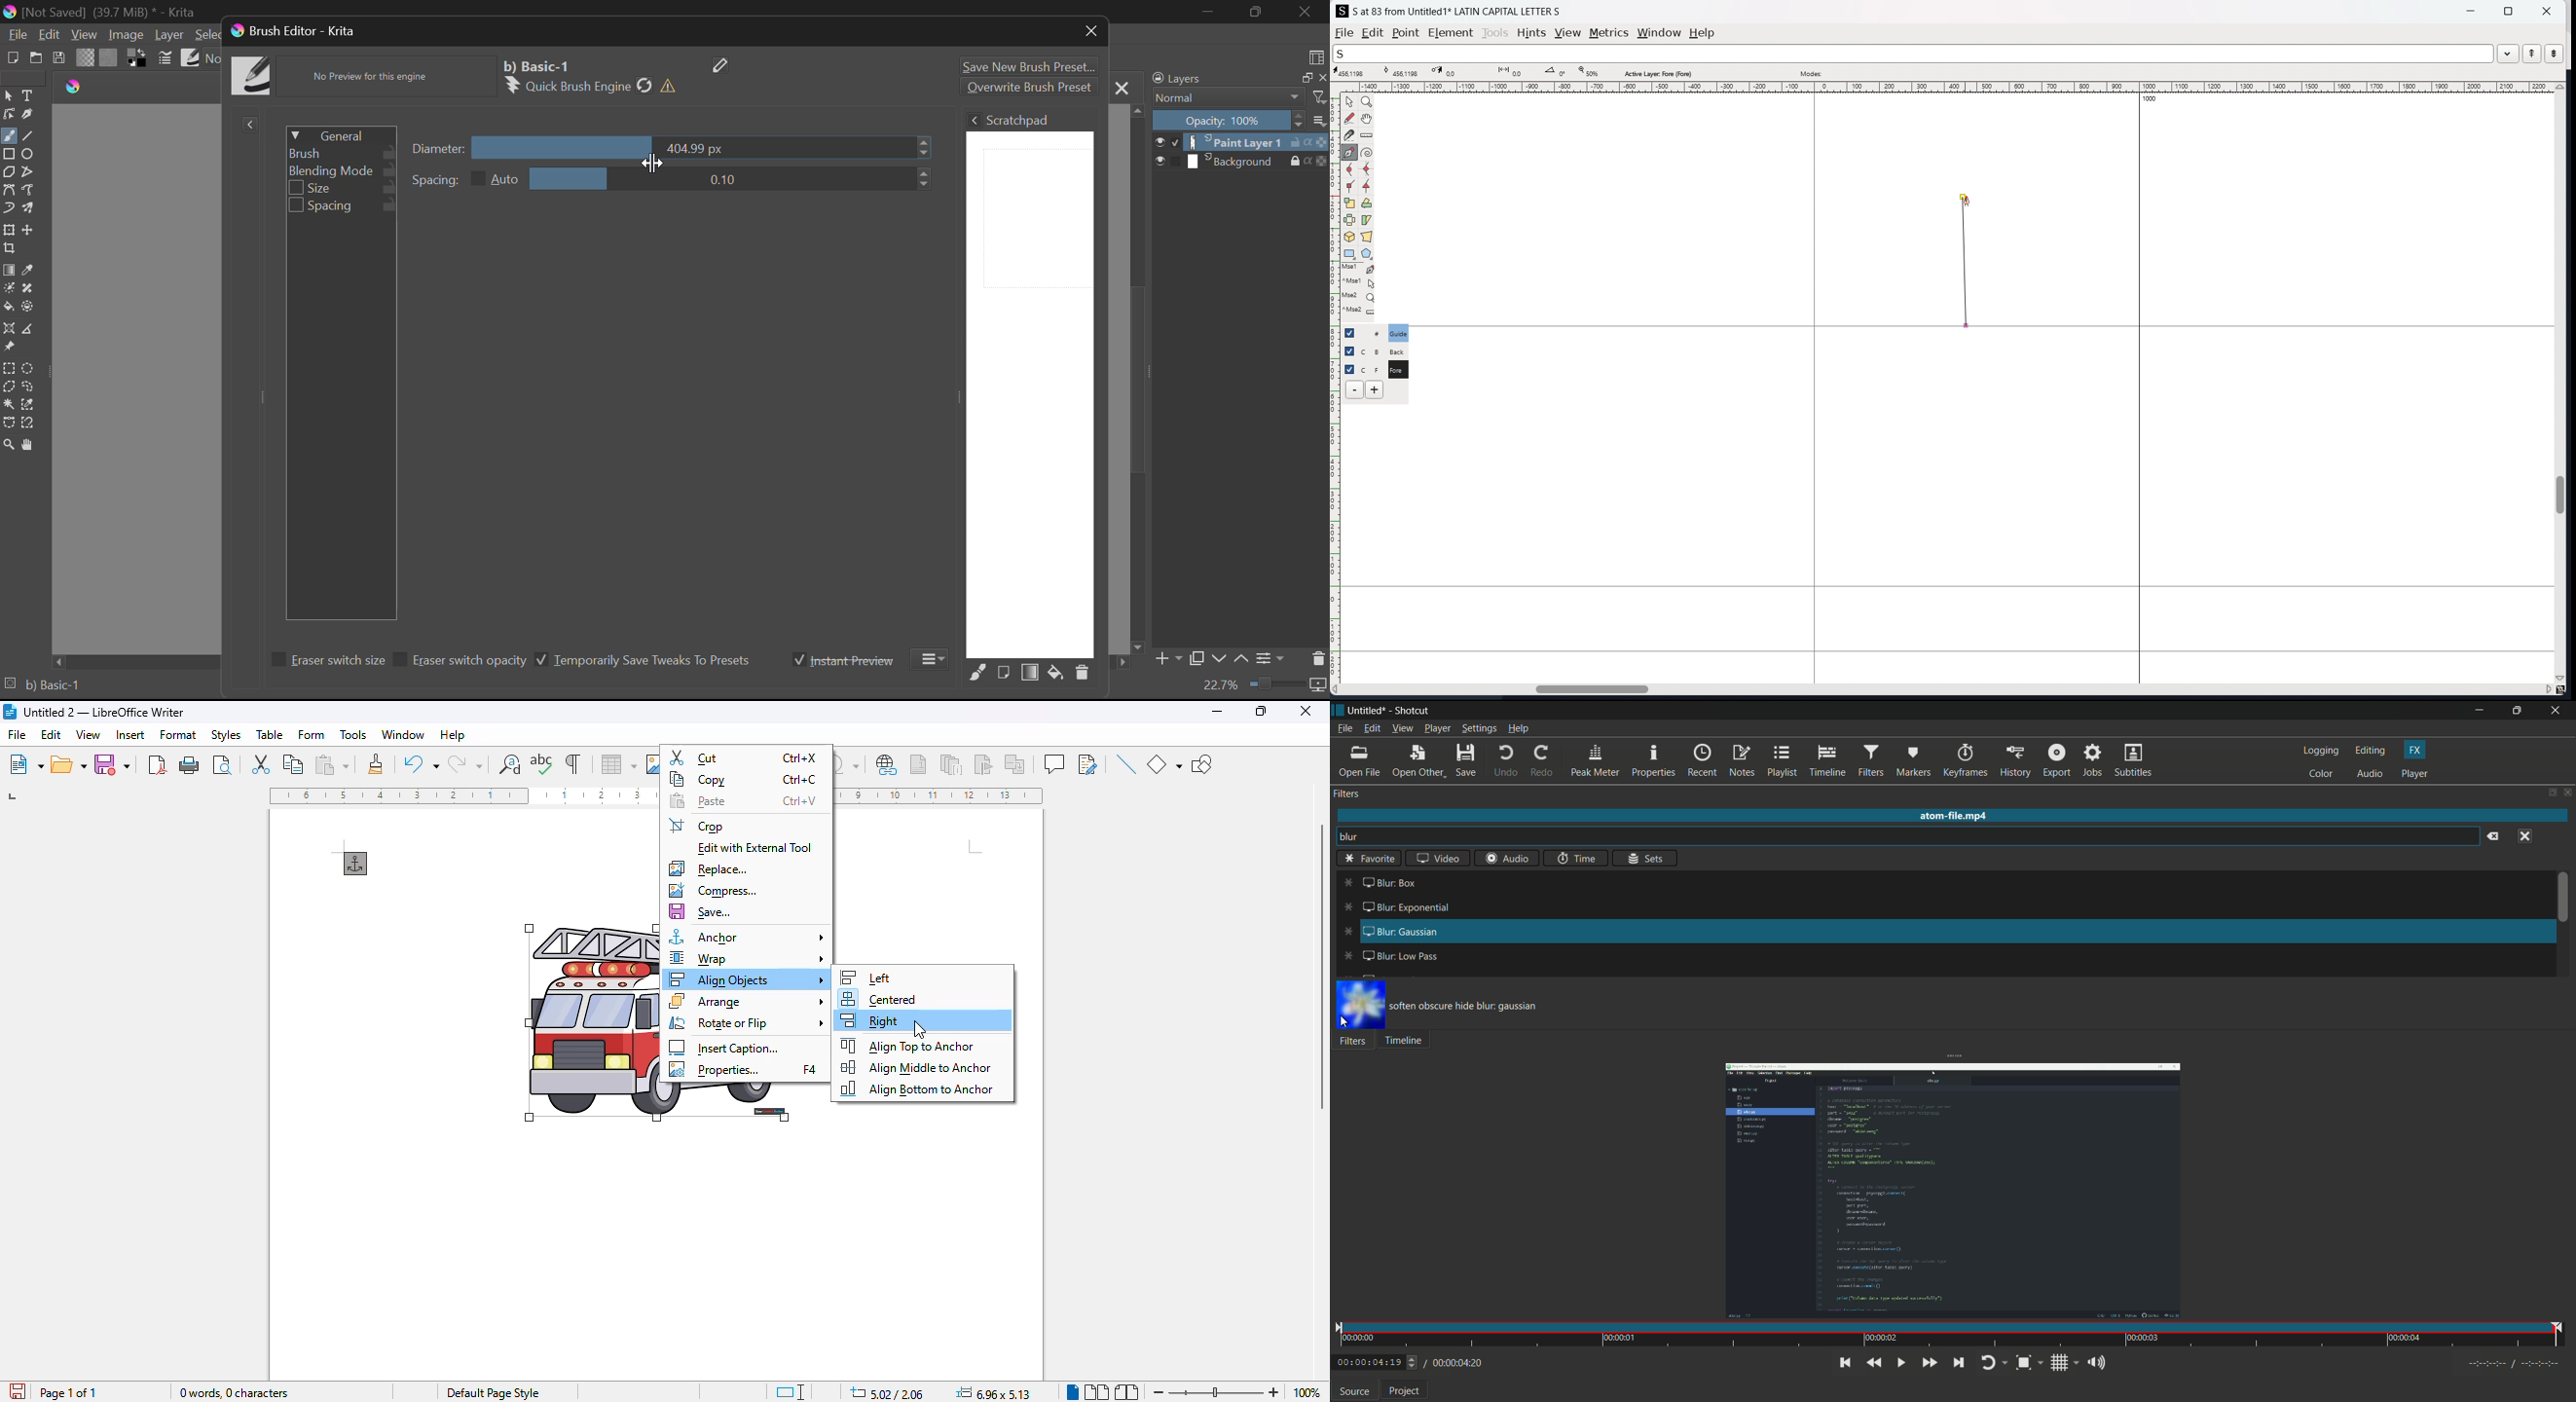 This screenshot has width=2576, height=1428. Describe the element at coordinates (35, 57) in the screenshot. I see `Open` at that location.